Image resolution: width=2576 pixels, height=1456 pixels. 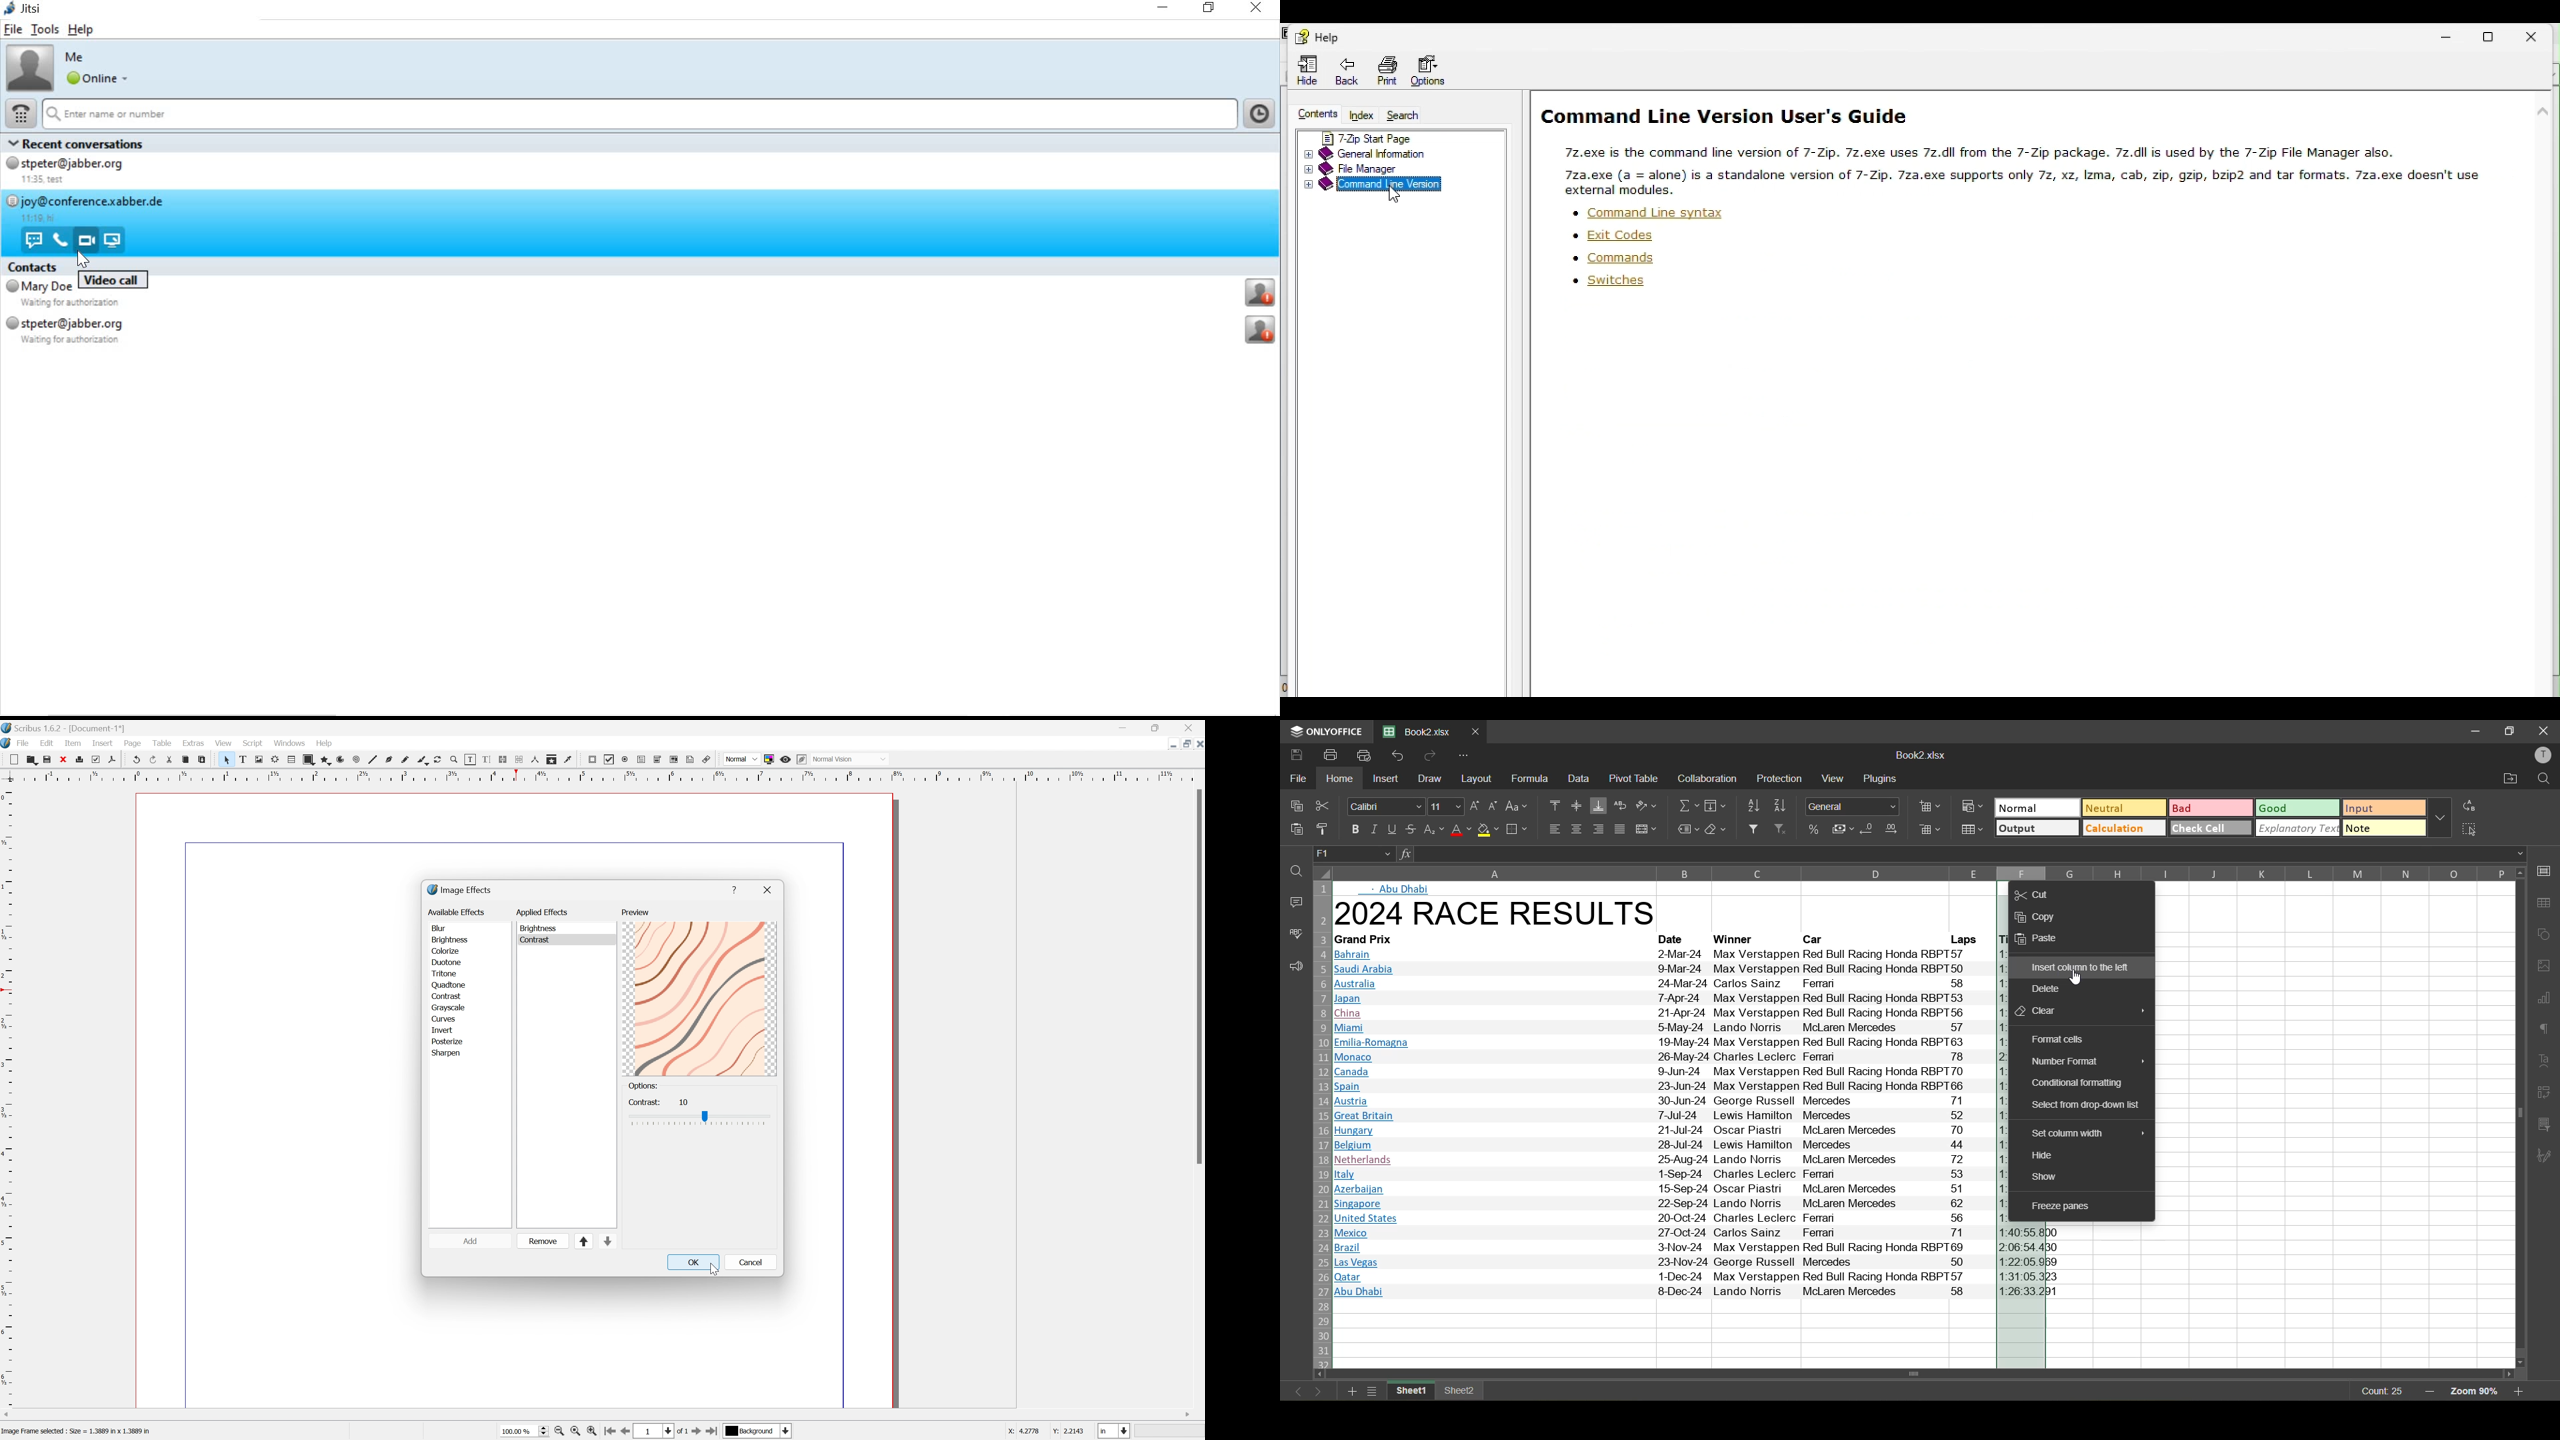 What do you see at coordinates (103, 744) in the screenshot?
I see `Insert` at bounding box center [103, 744].